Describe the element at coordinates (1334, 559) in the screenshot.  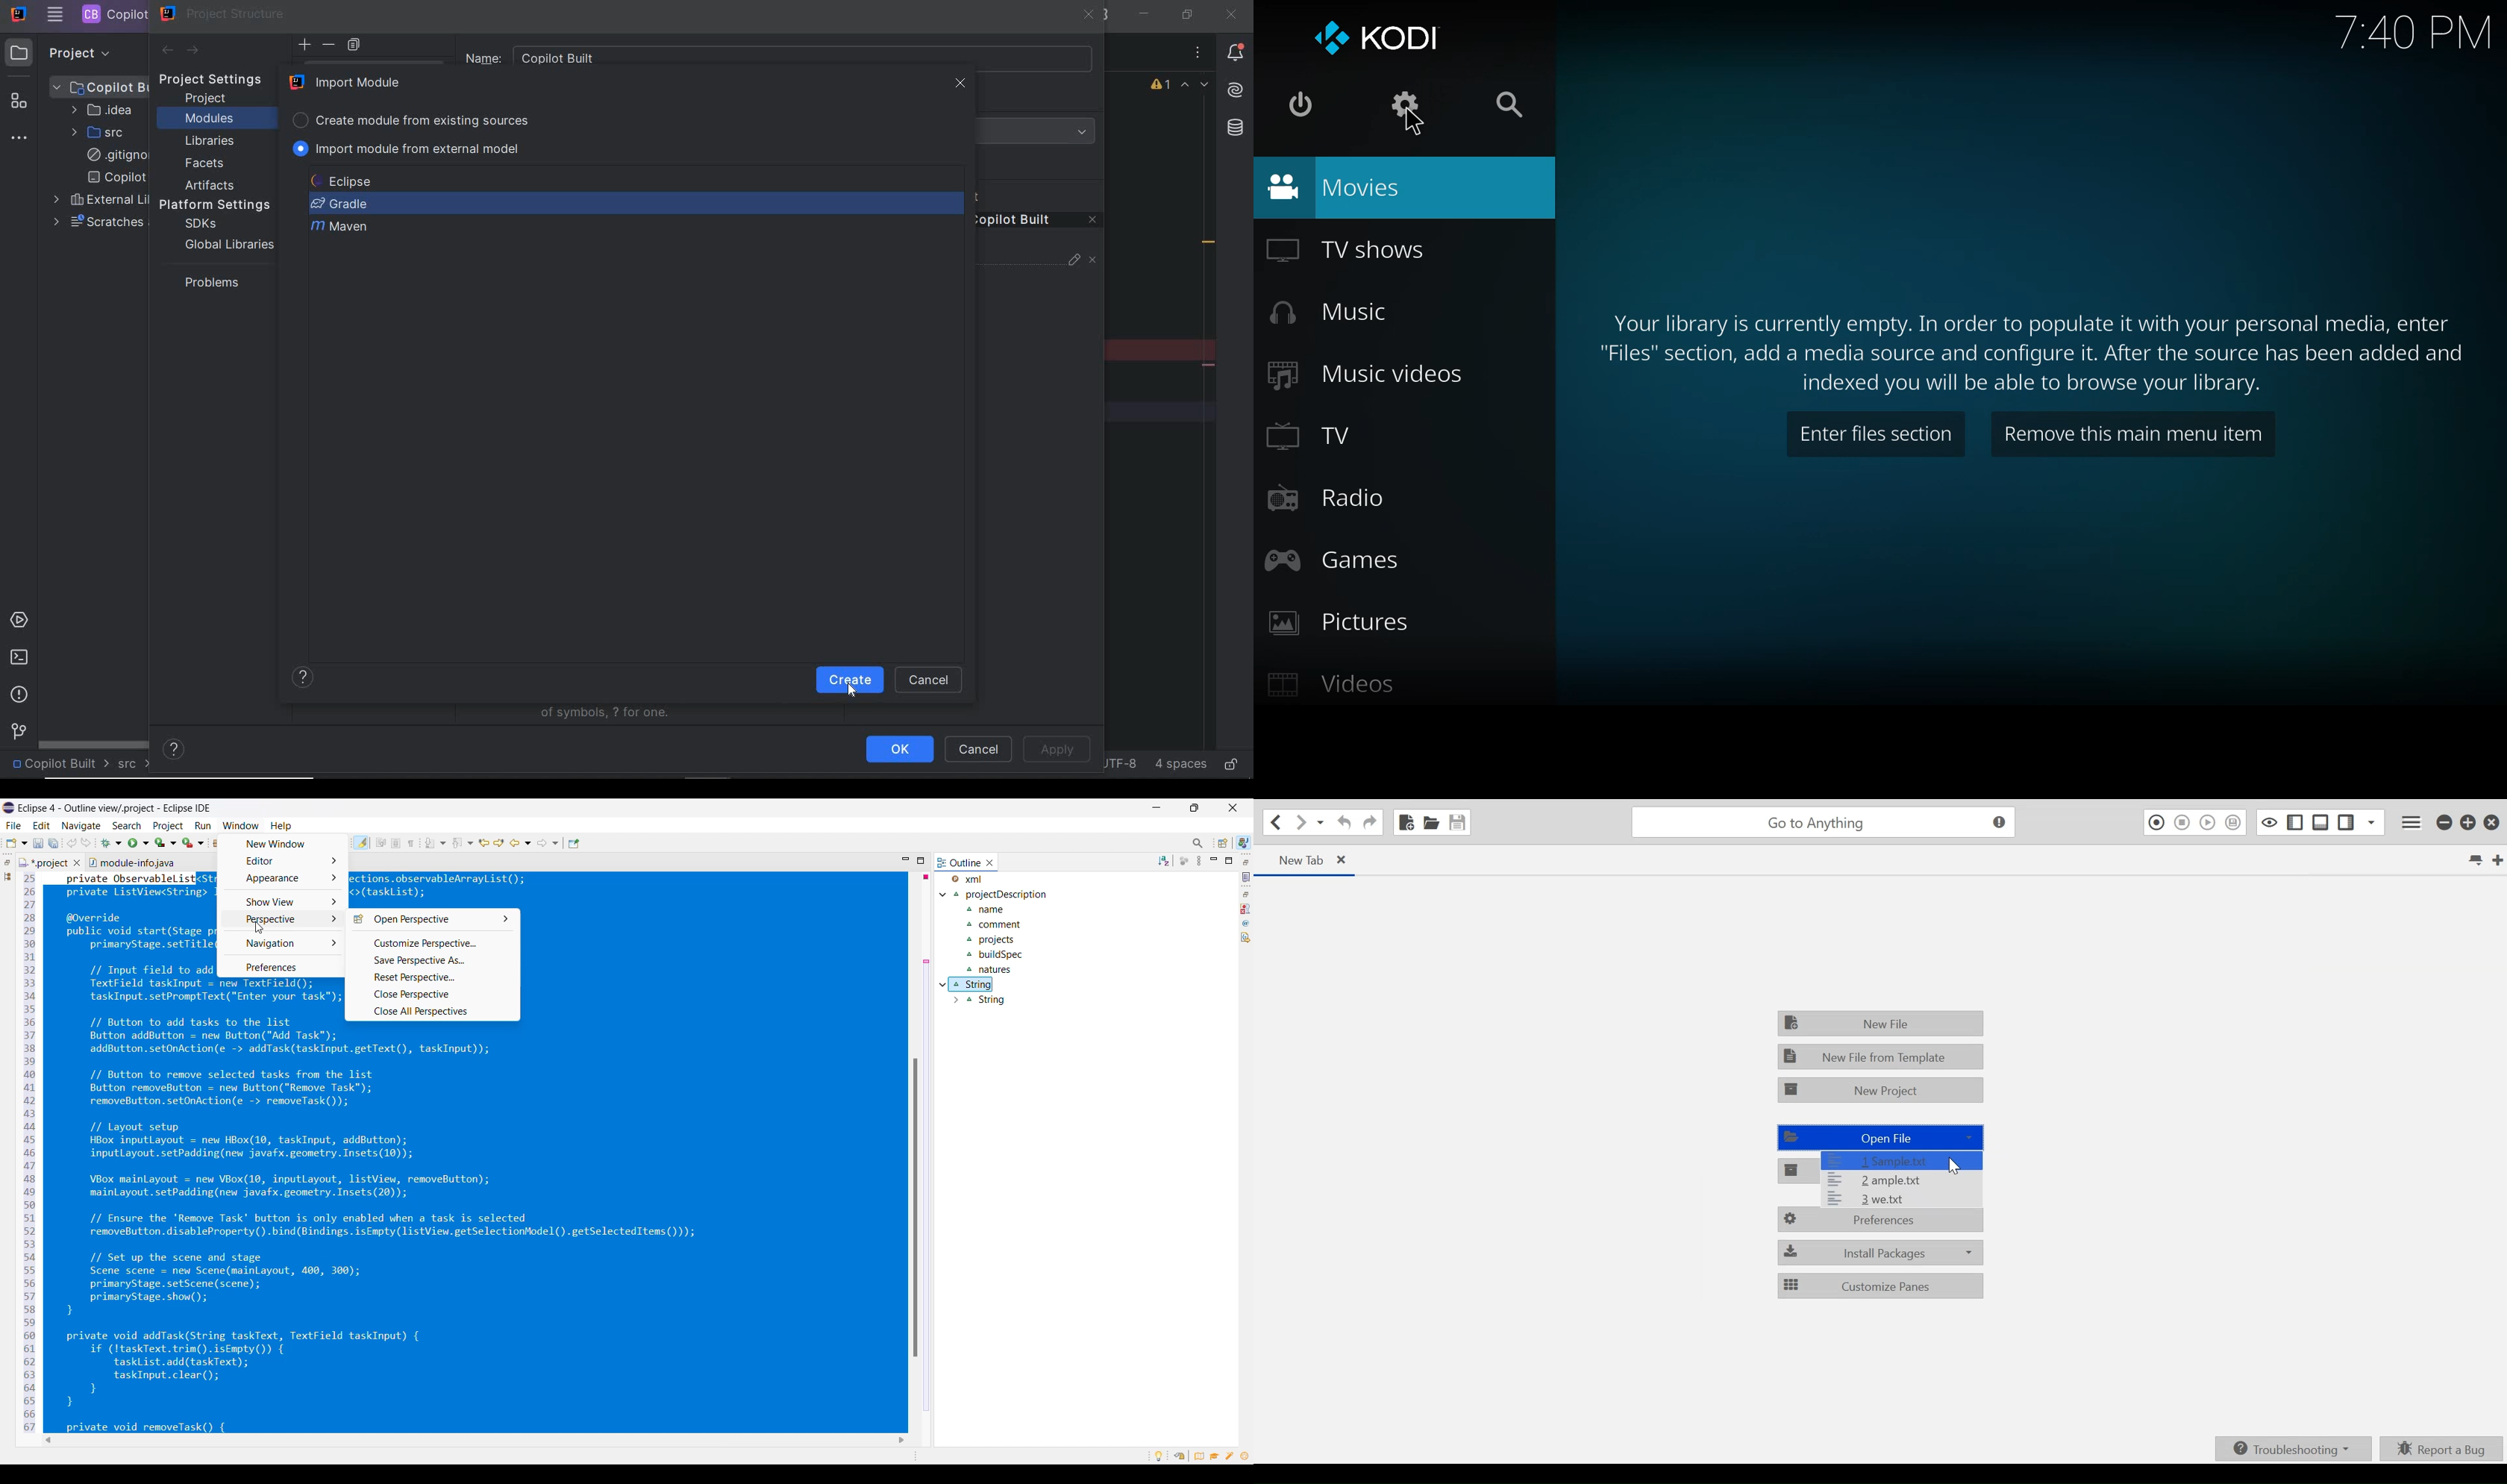
I see `games` at that location.